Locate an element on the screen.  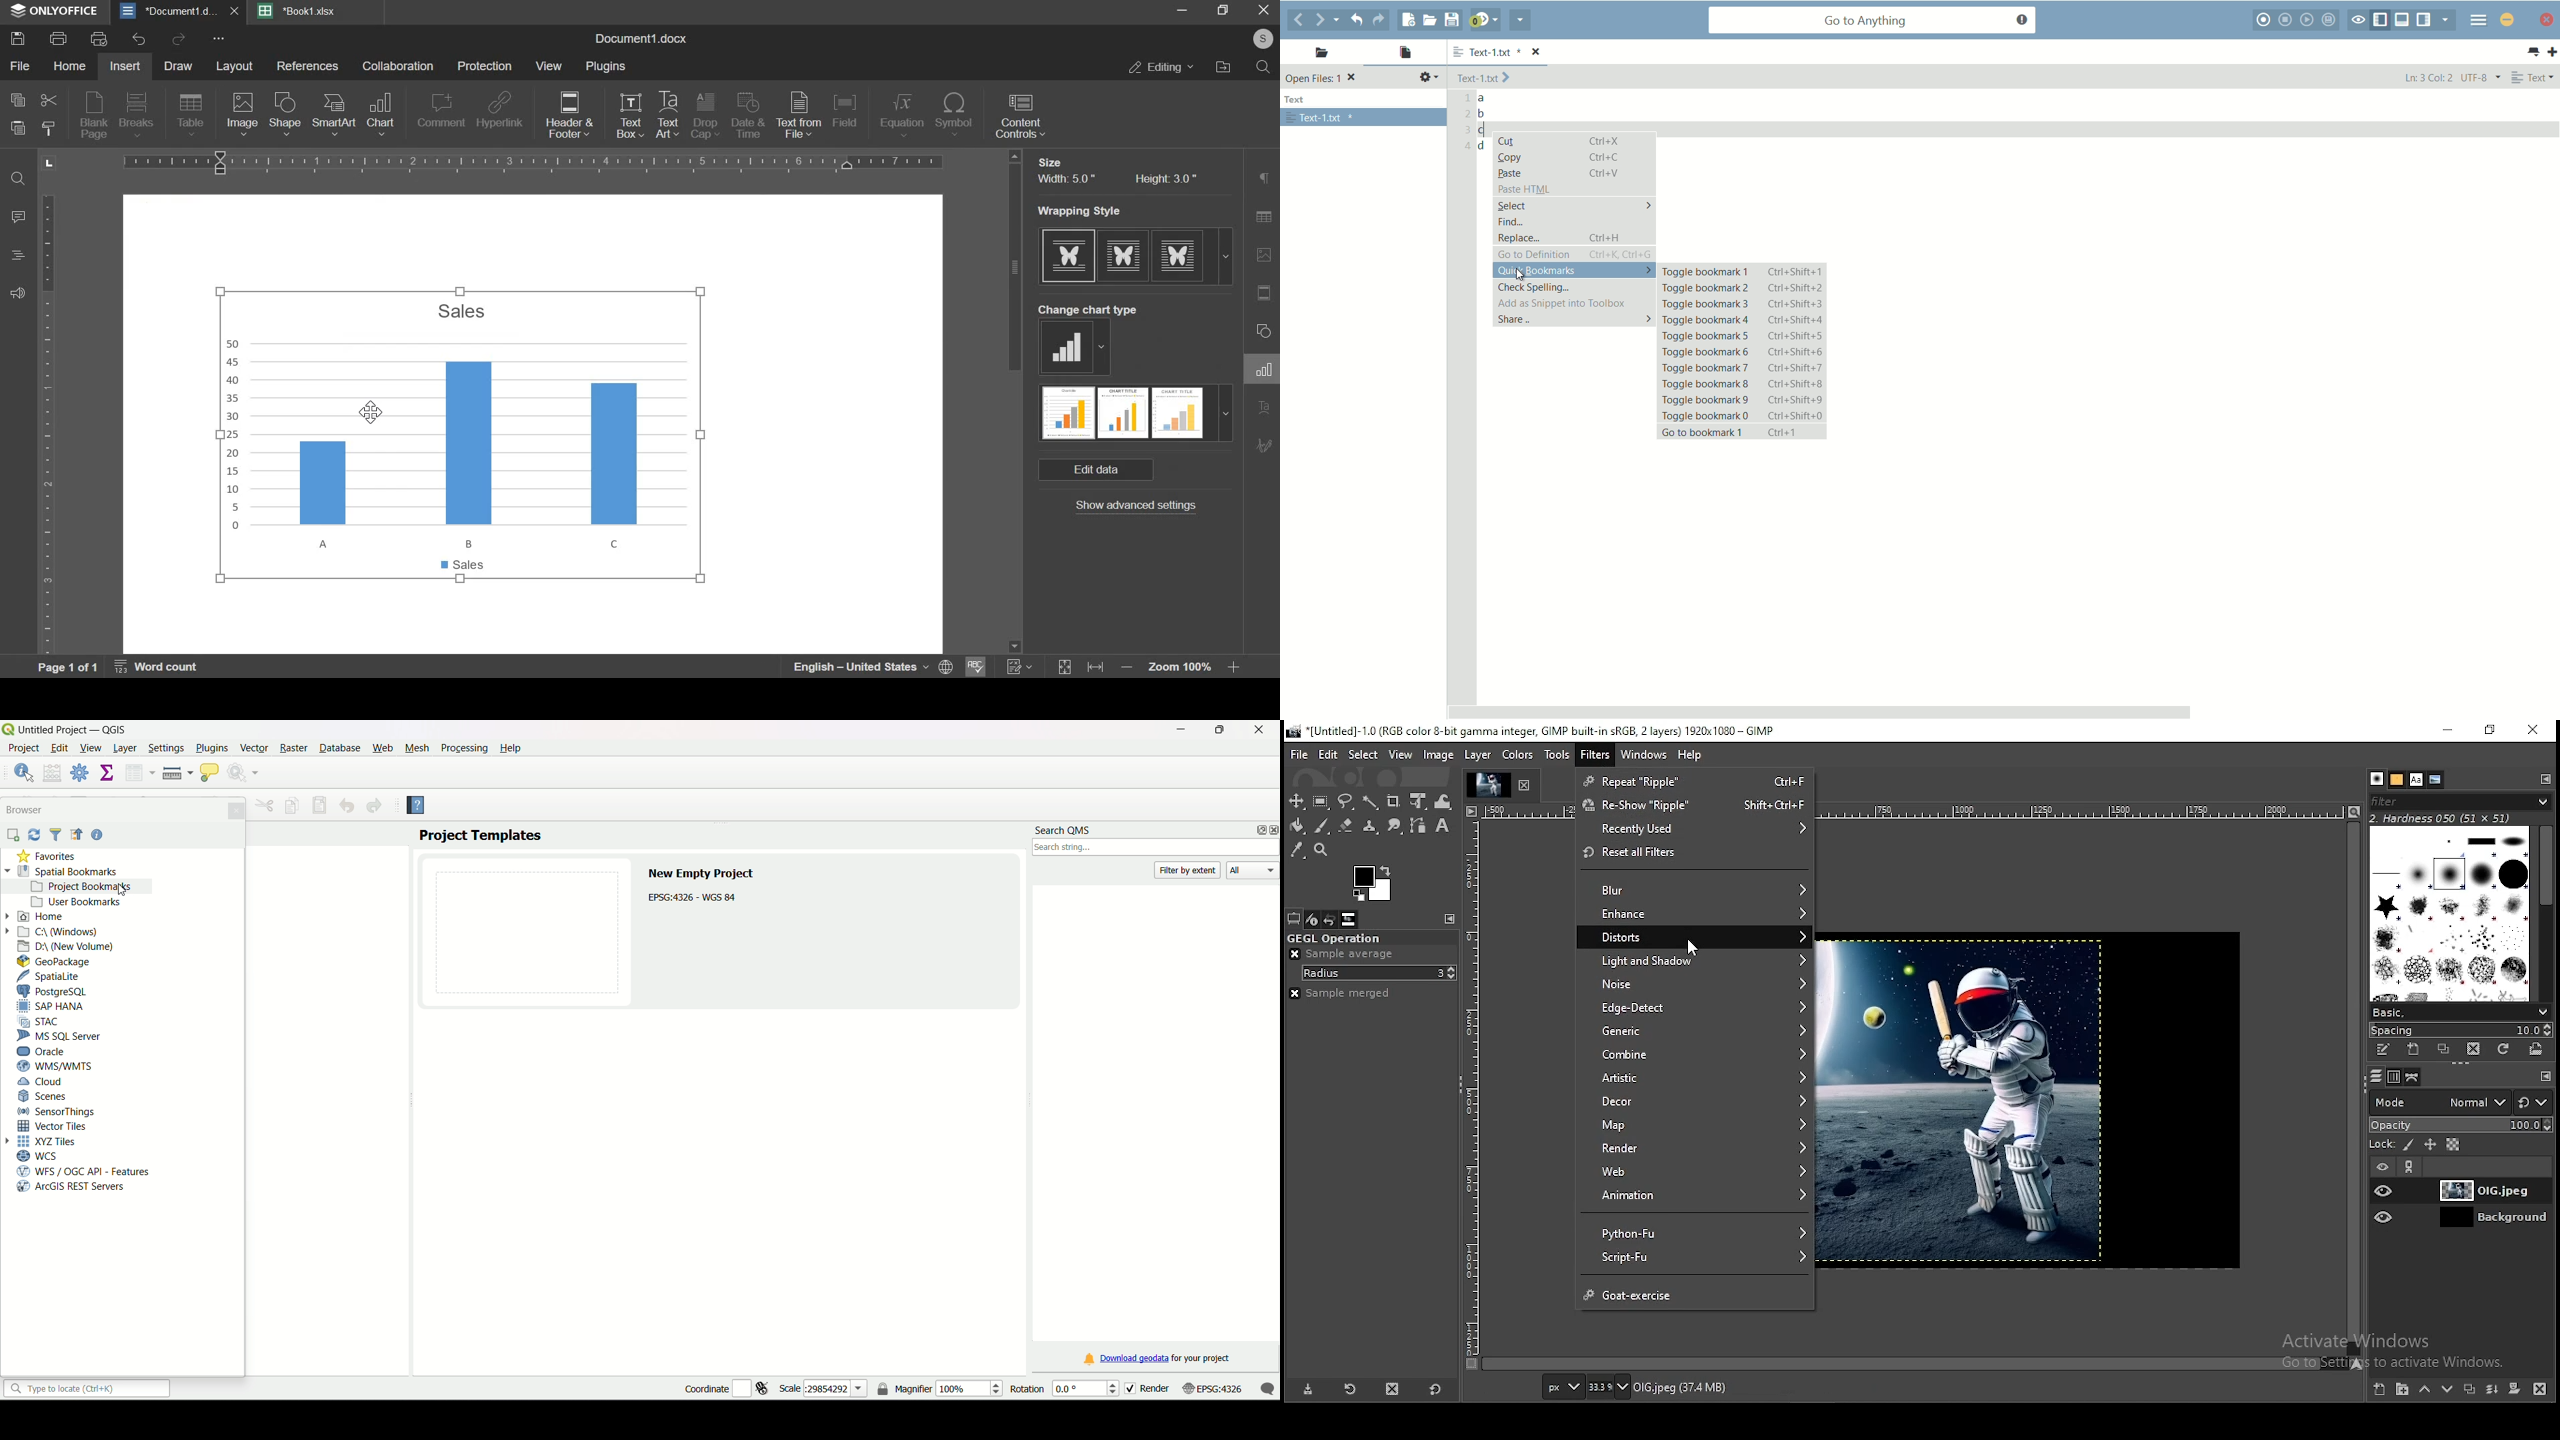
User bookmarks is located at coordinates (75, 902).